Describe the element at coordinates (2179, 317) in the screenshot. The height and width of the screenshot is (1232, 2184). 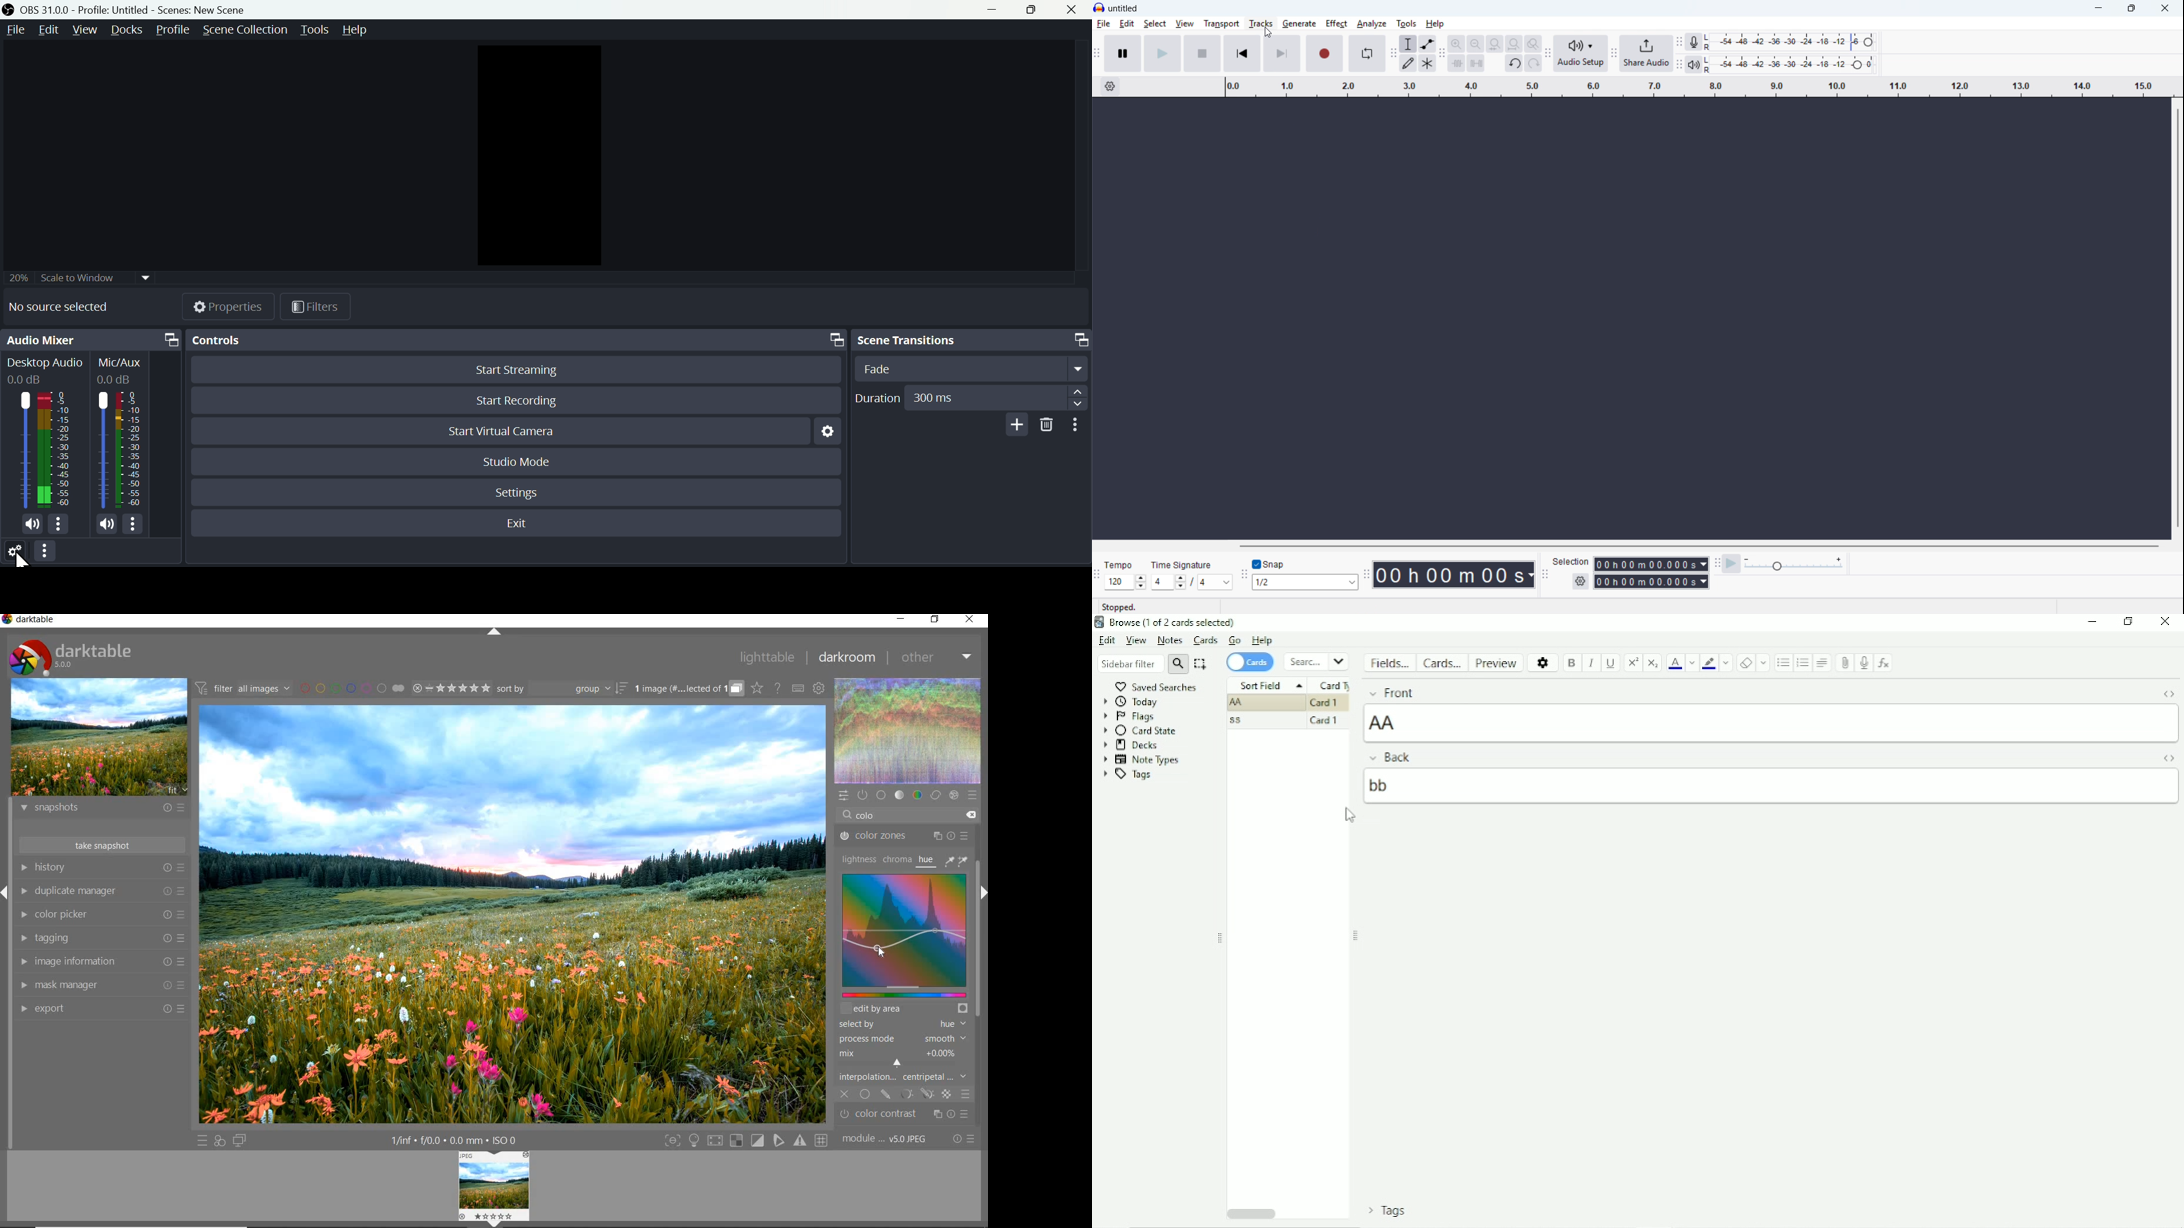
I see `Vertical scroll bar ` at that location.